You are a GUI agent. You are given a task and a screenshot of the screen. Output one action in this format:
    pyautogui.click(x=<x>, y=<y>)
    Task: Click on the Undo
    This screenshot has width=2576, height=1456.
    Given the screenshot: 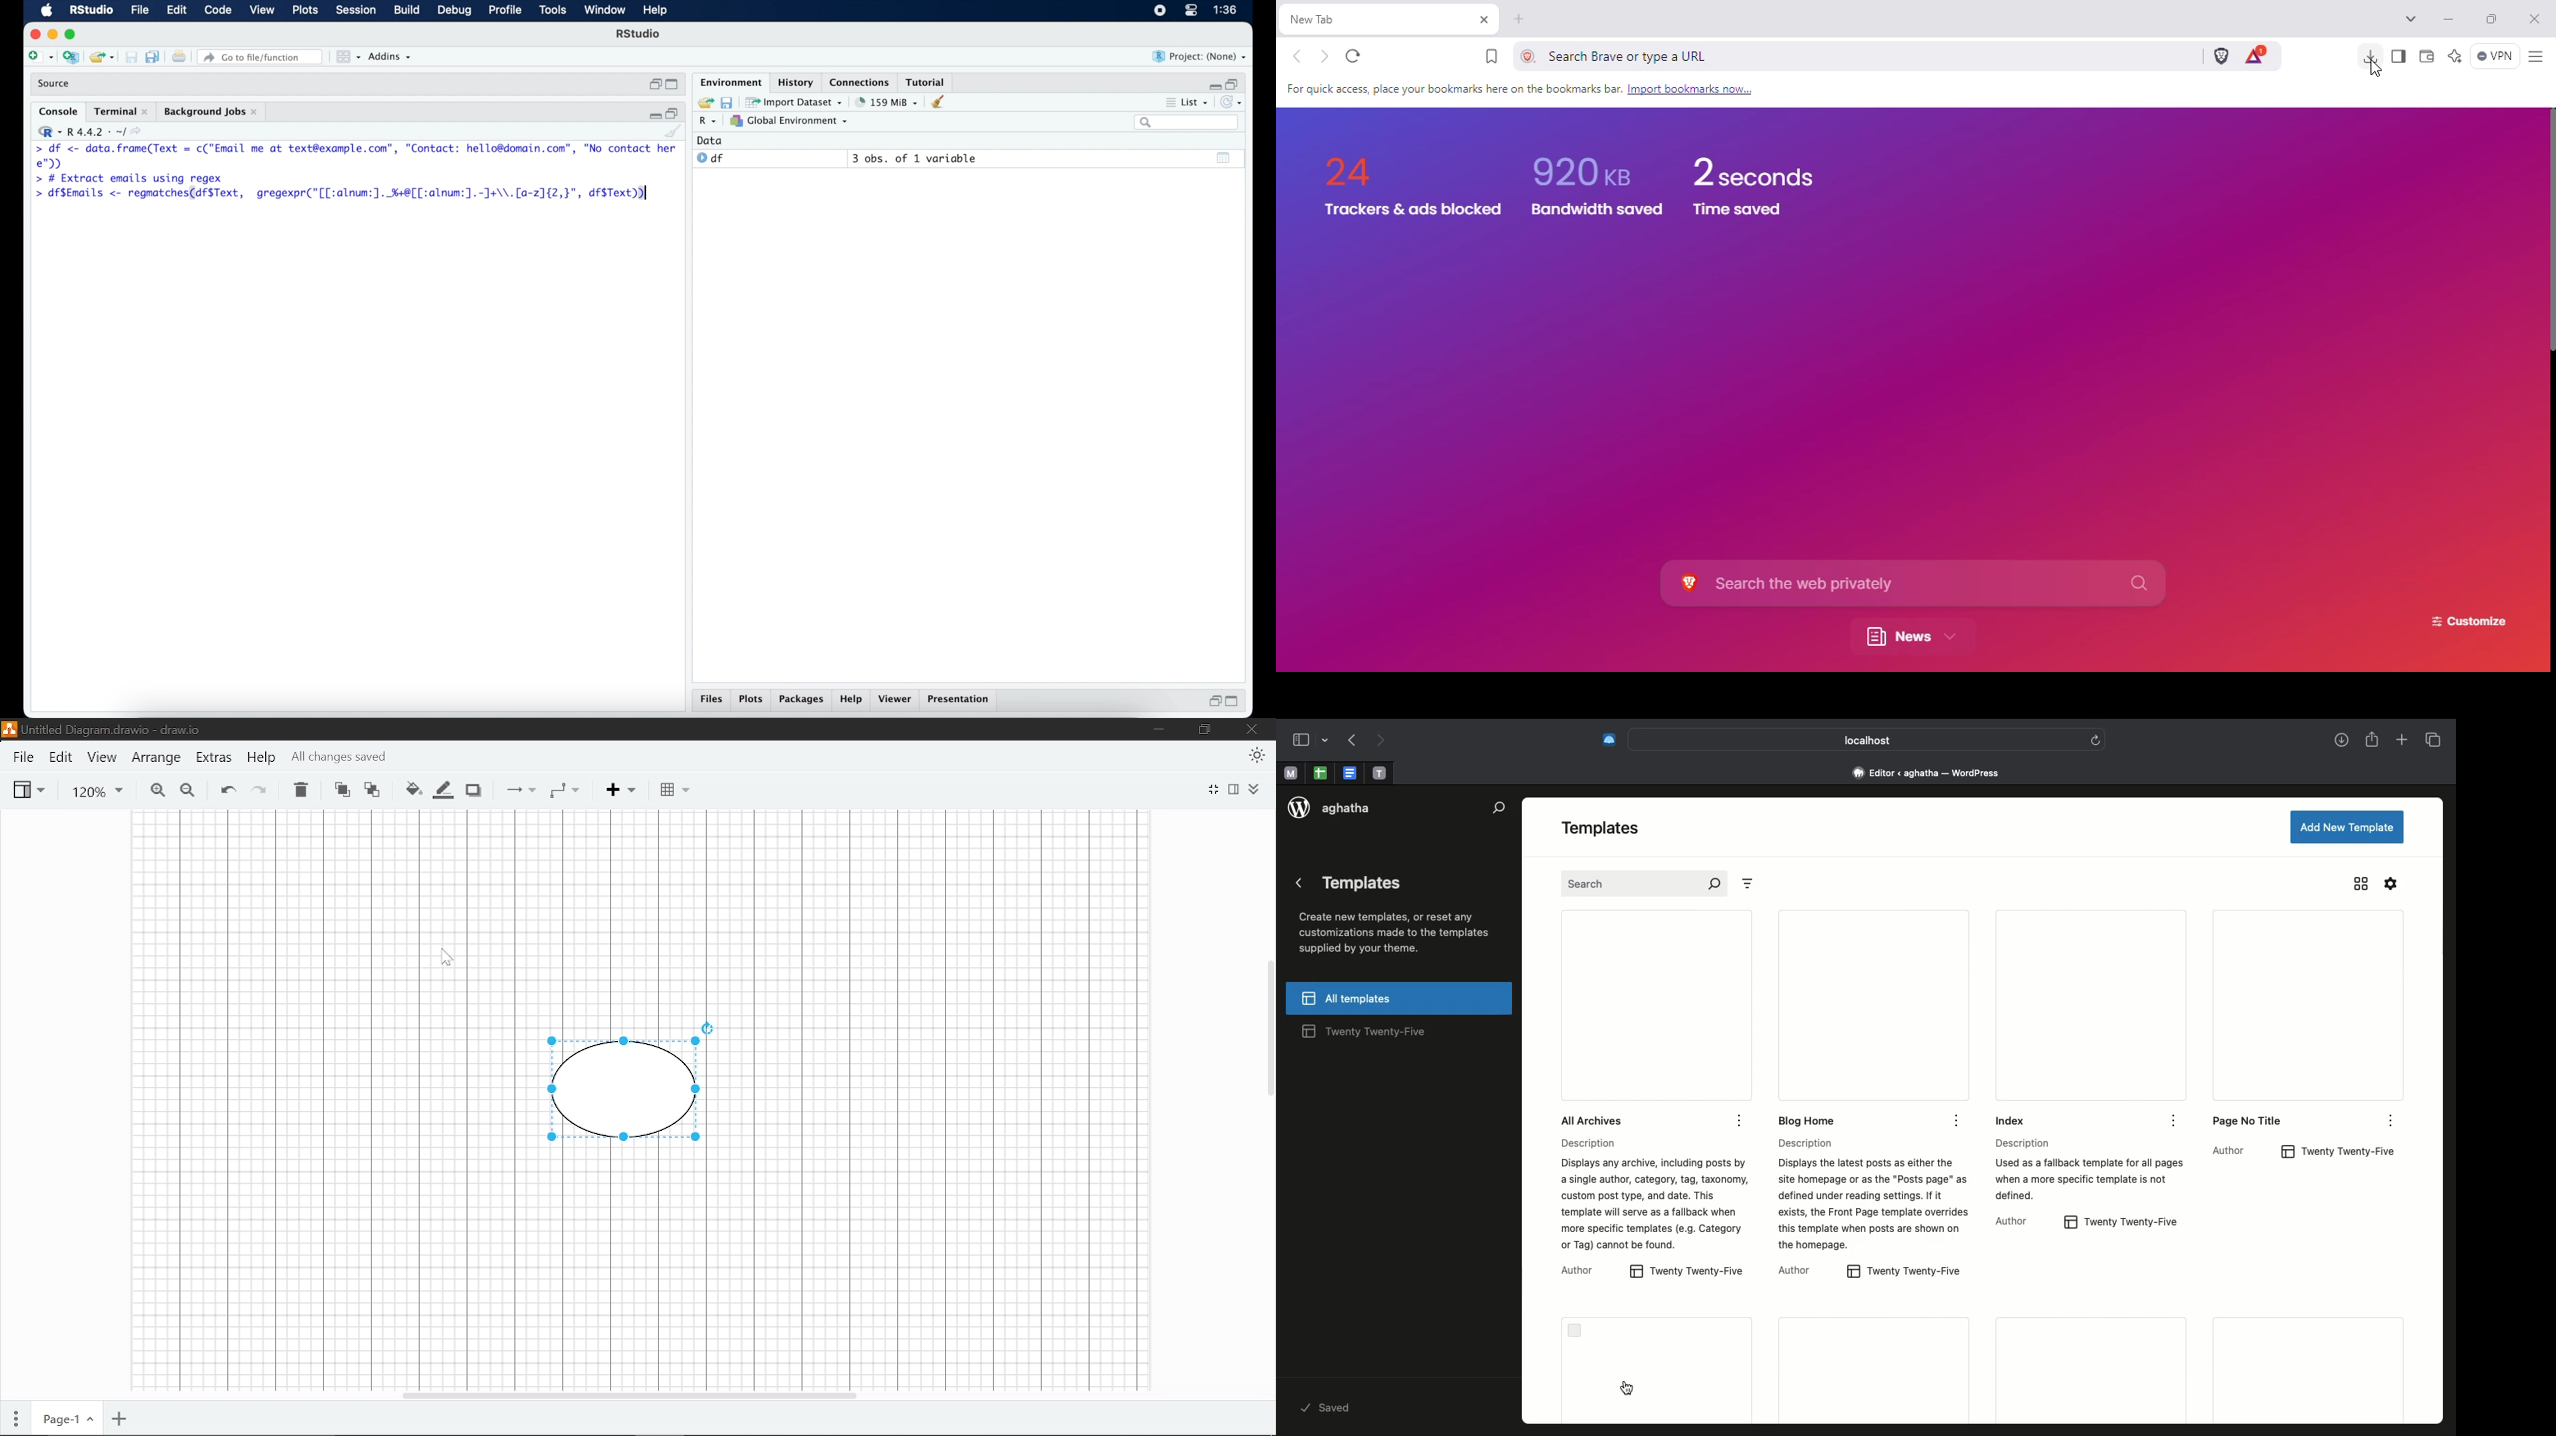 What is the action you would take?
    pyautogui.click(x=1352, y=739)
    